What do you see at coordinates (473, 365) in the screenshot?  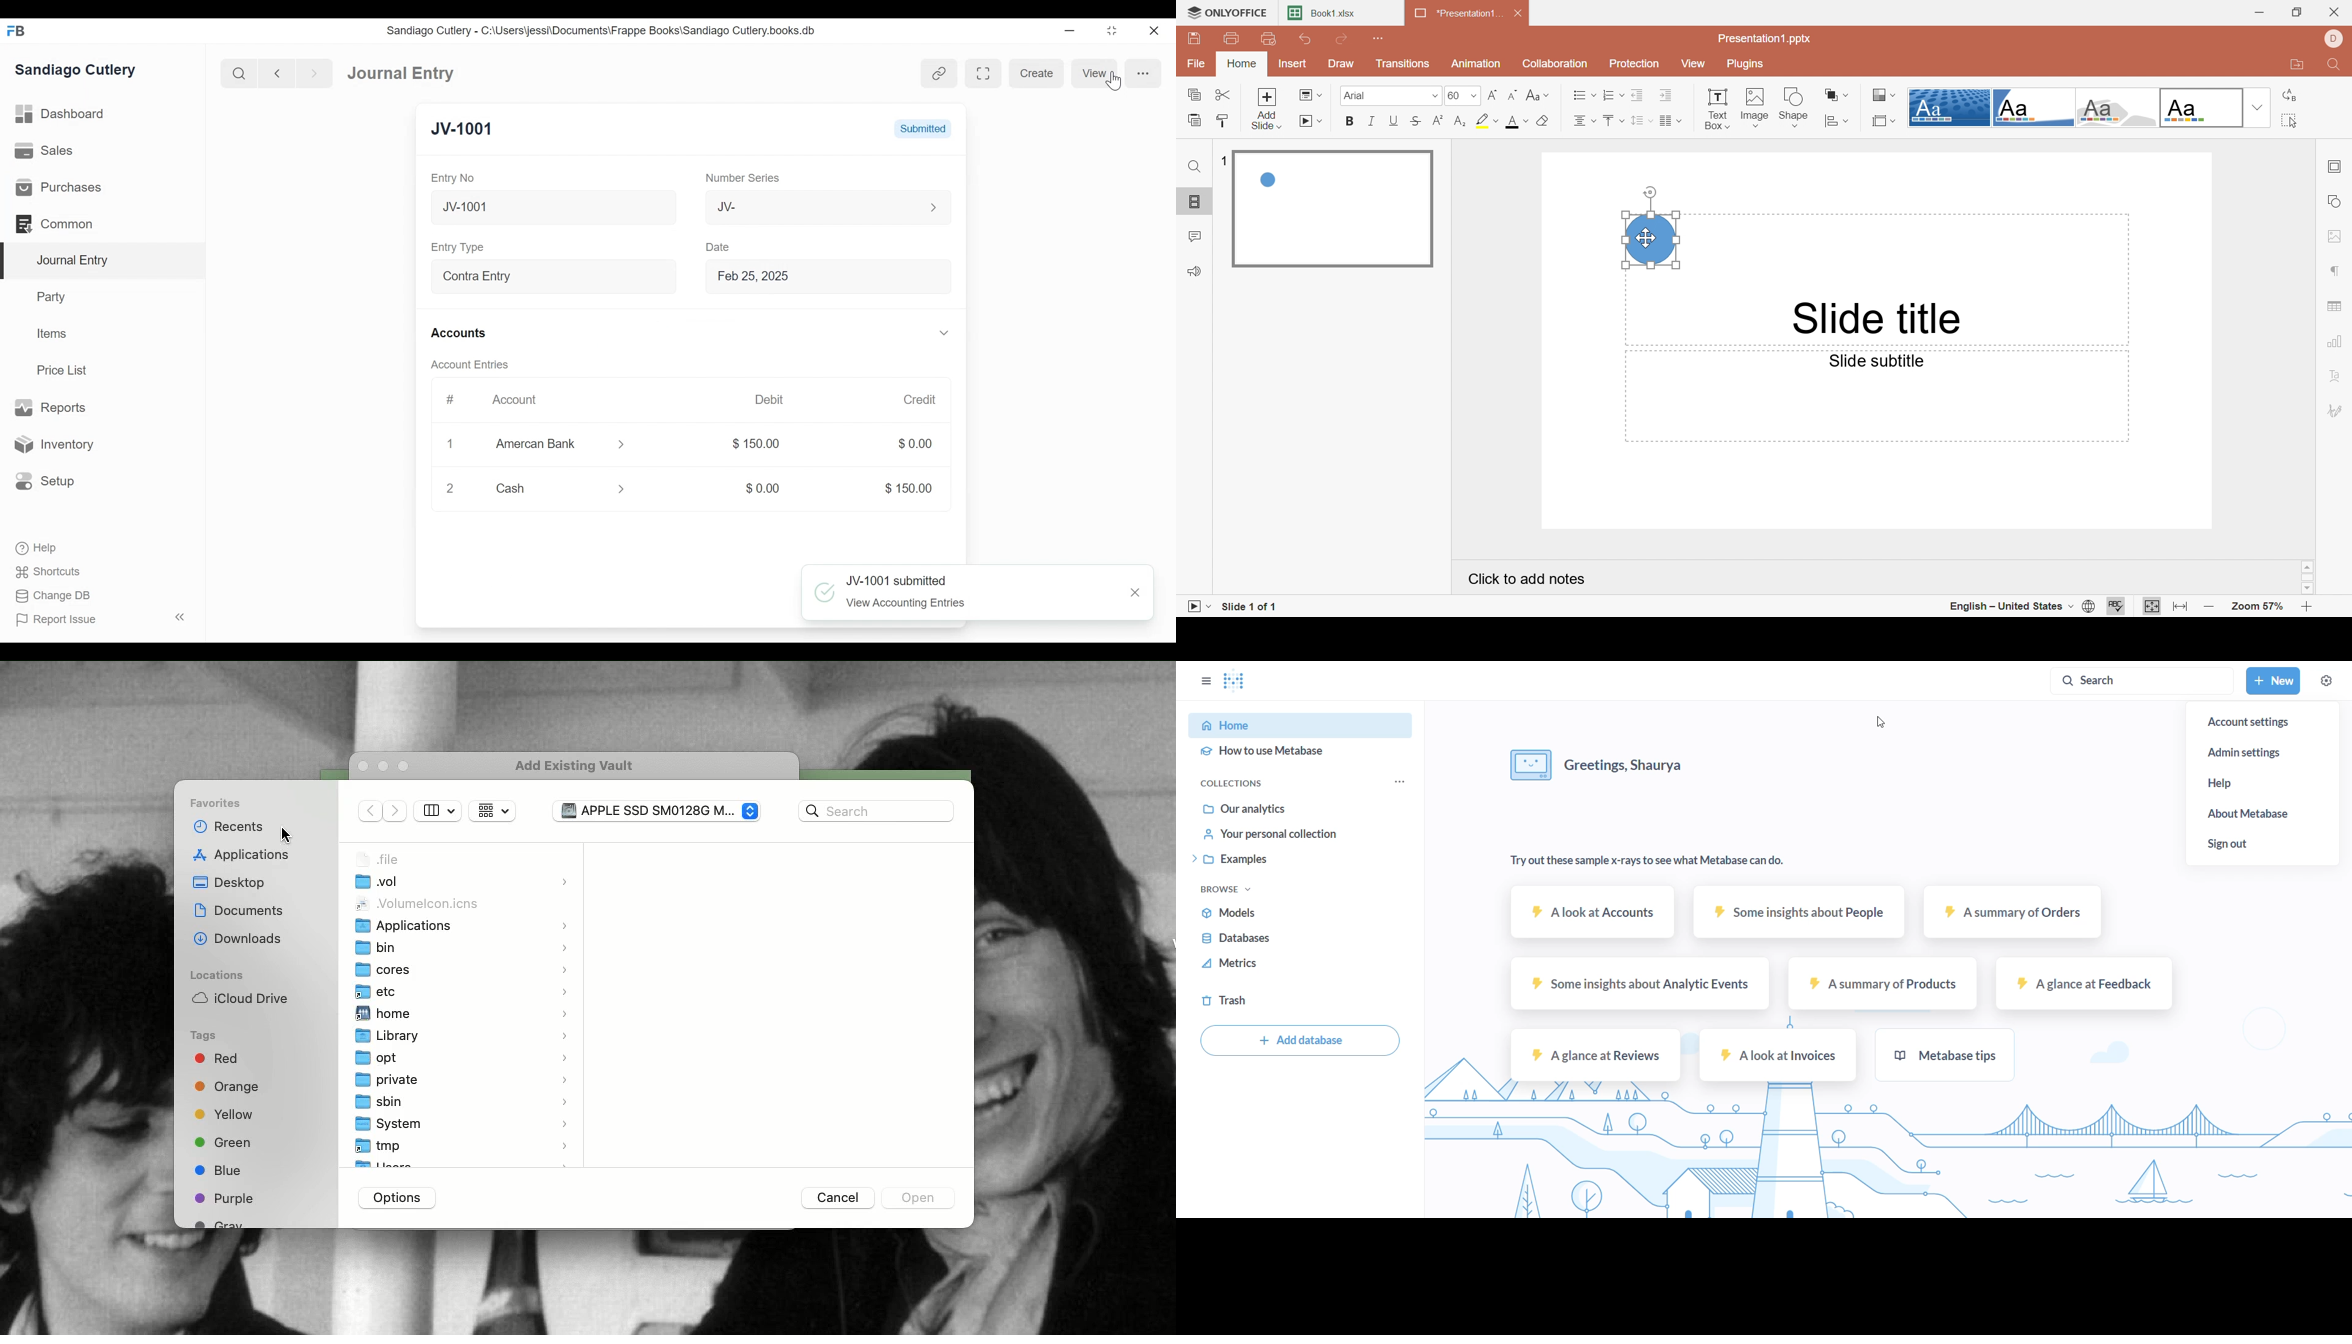 I see `Account Entries` at bounding box center [473, 365].